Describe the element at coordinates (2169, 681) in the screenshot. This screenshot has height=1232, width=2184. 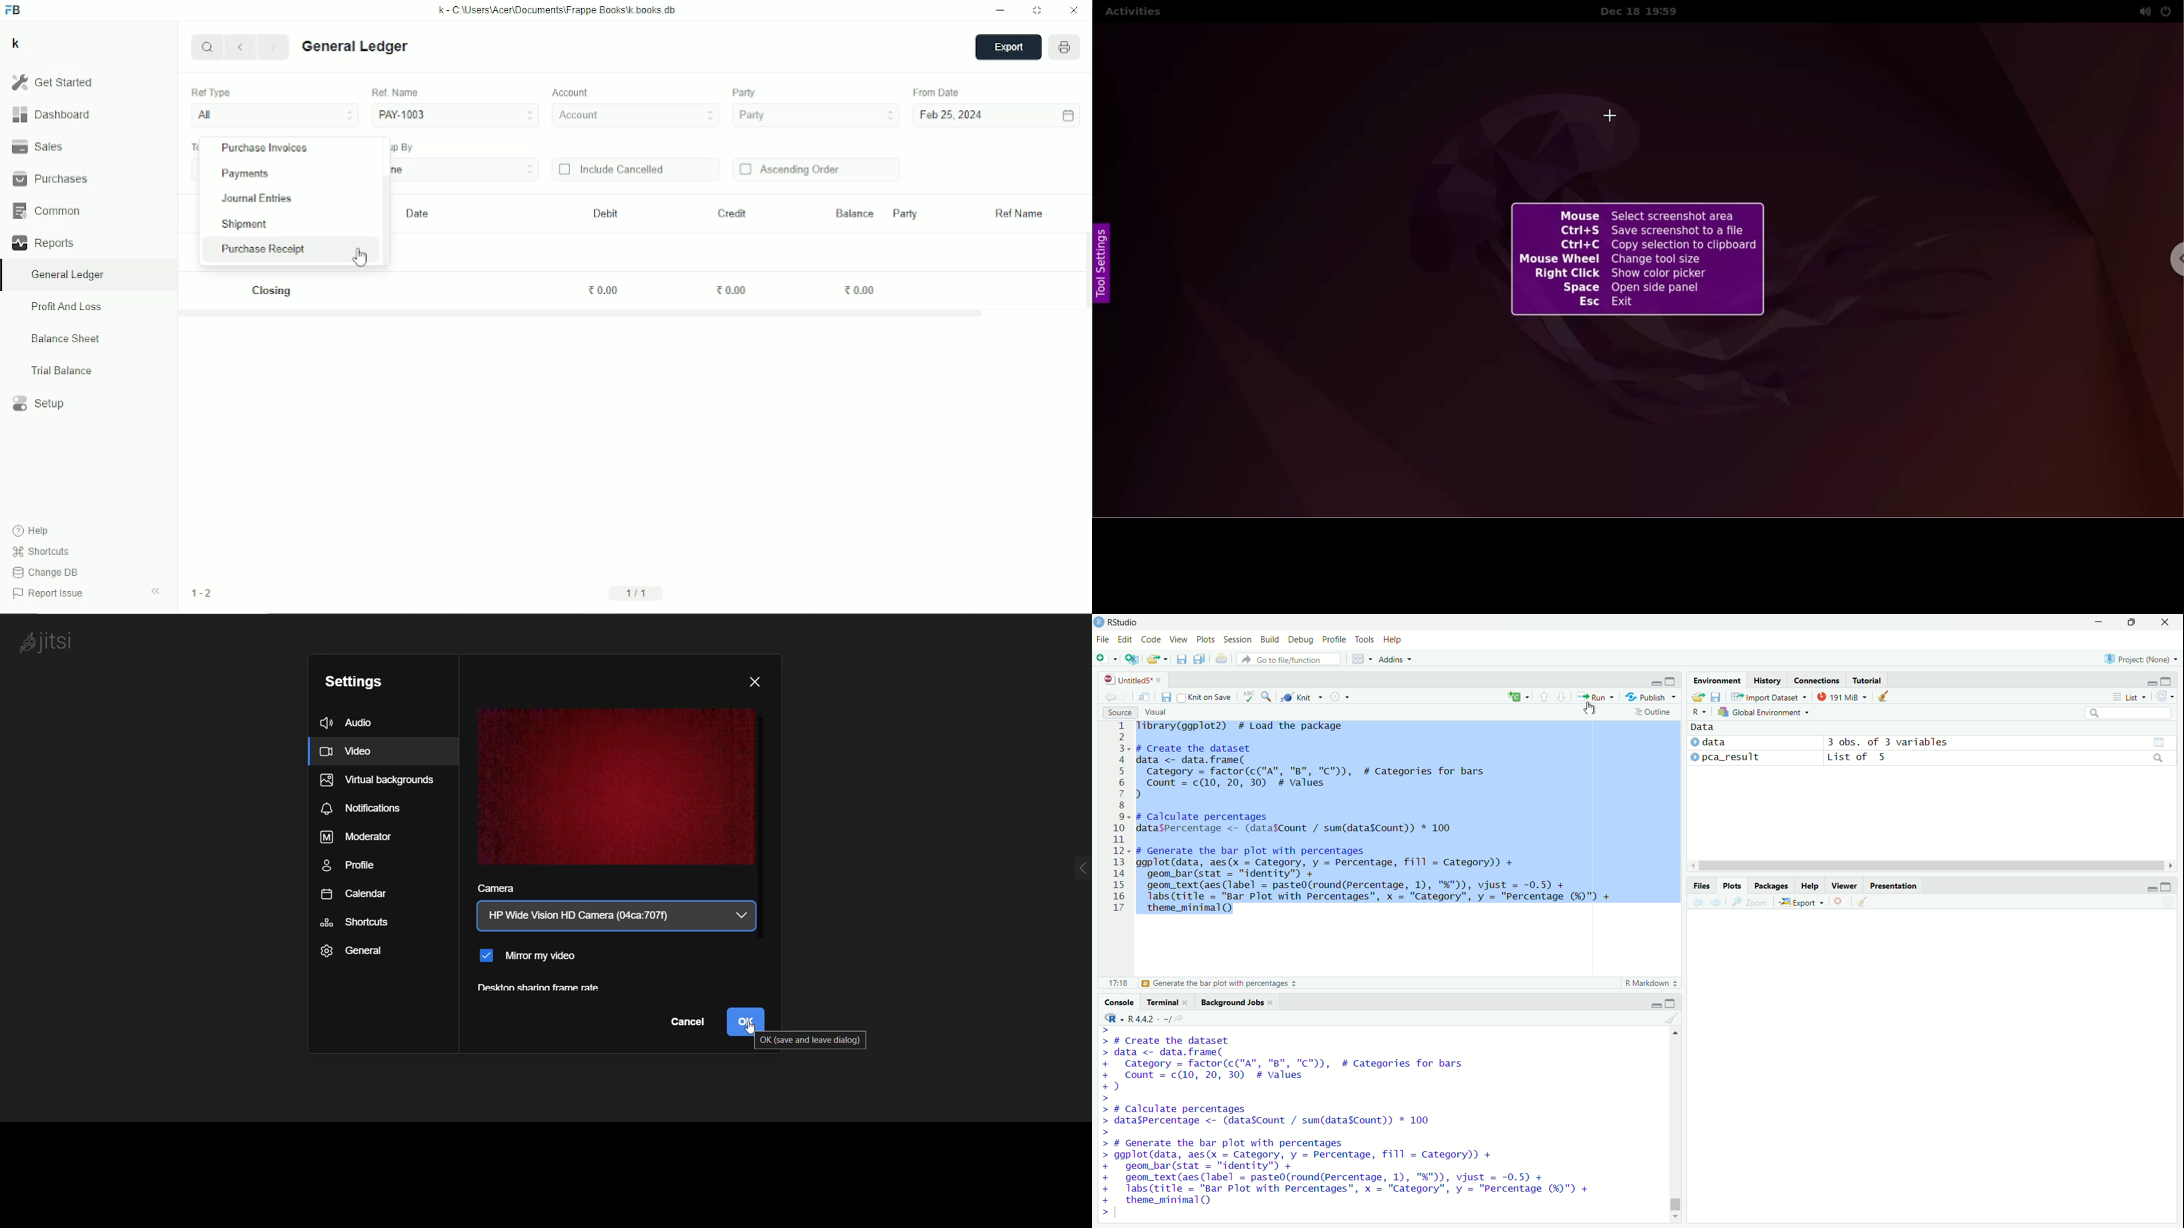
I see `maximize` at that location.